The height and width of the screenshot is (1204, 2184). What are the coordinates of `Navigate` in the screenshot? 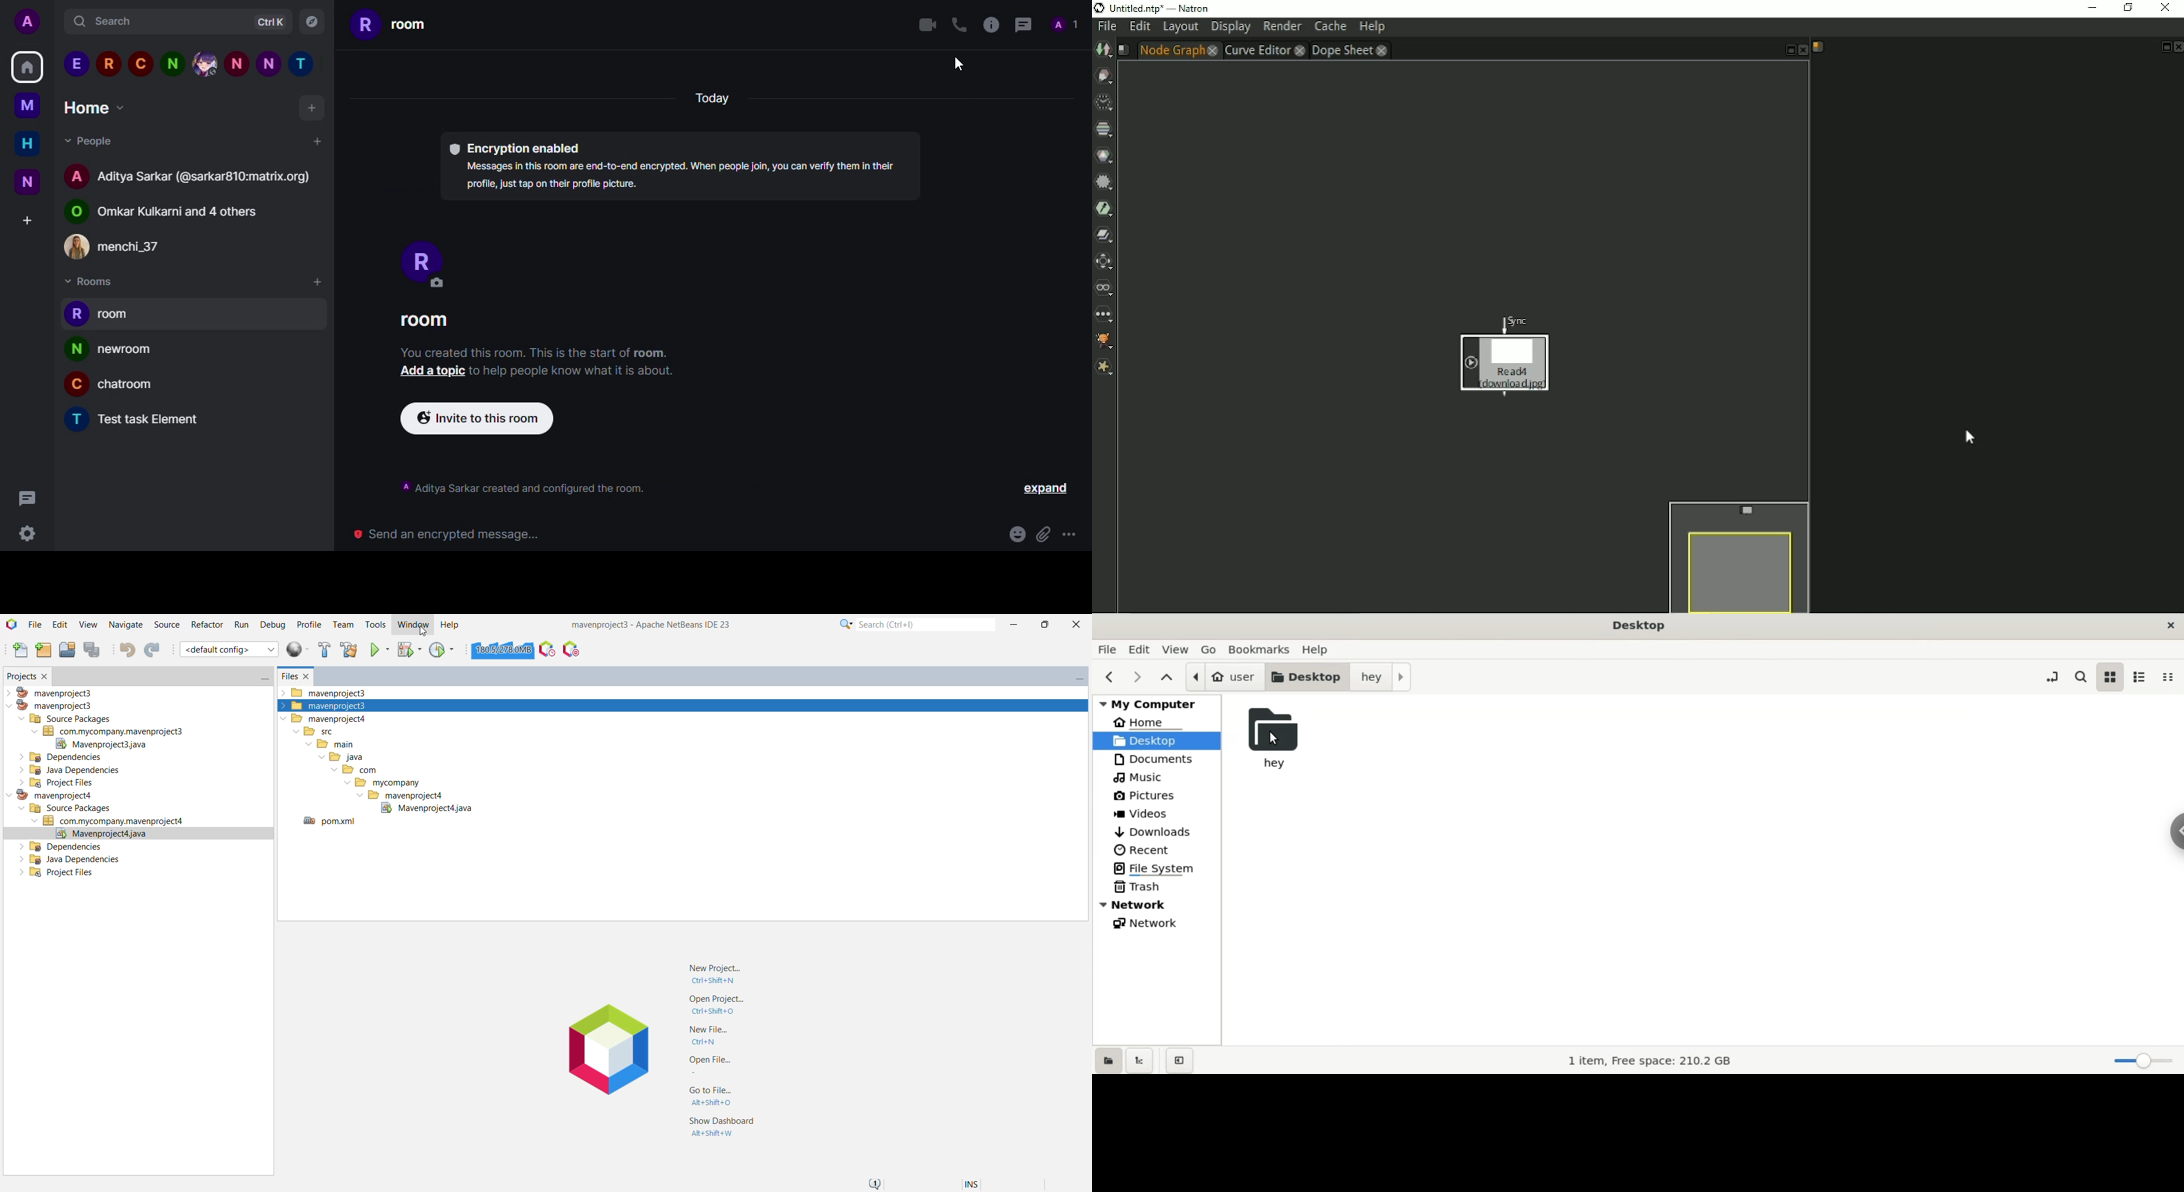 It's located at (125, 625).